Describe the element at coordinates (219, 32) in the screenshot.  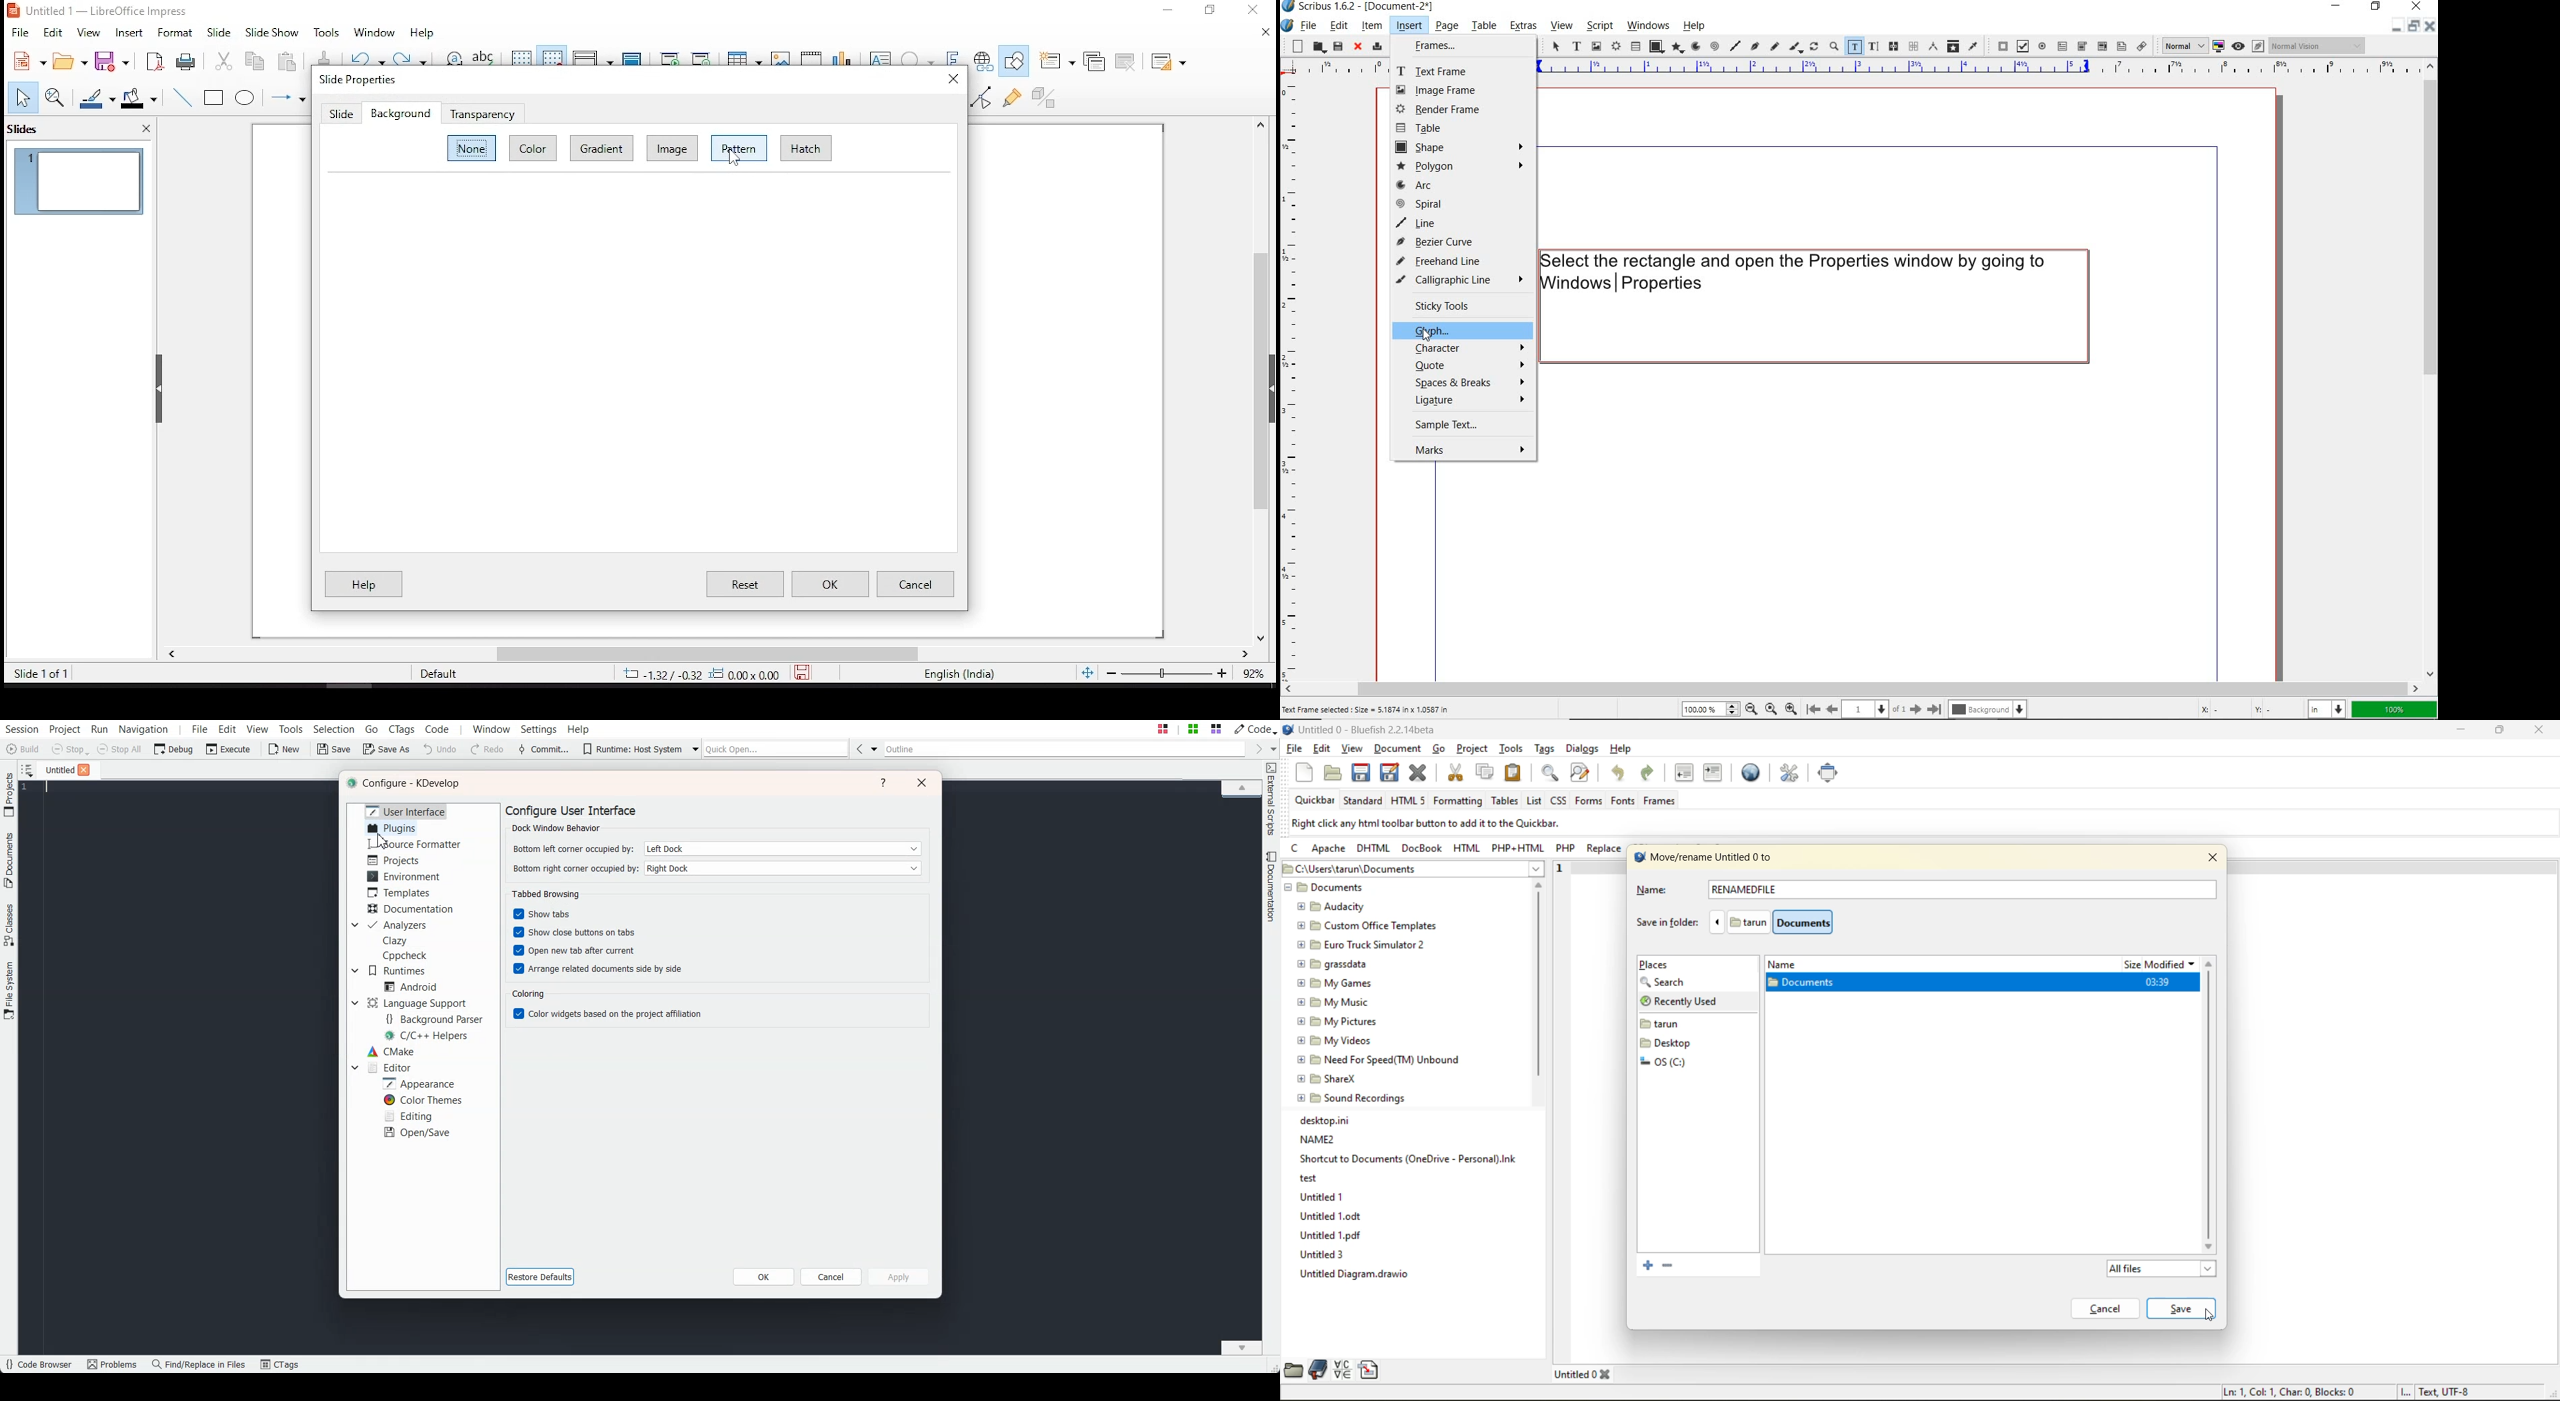
I see `slide` at that location.